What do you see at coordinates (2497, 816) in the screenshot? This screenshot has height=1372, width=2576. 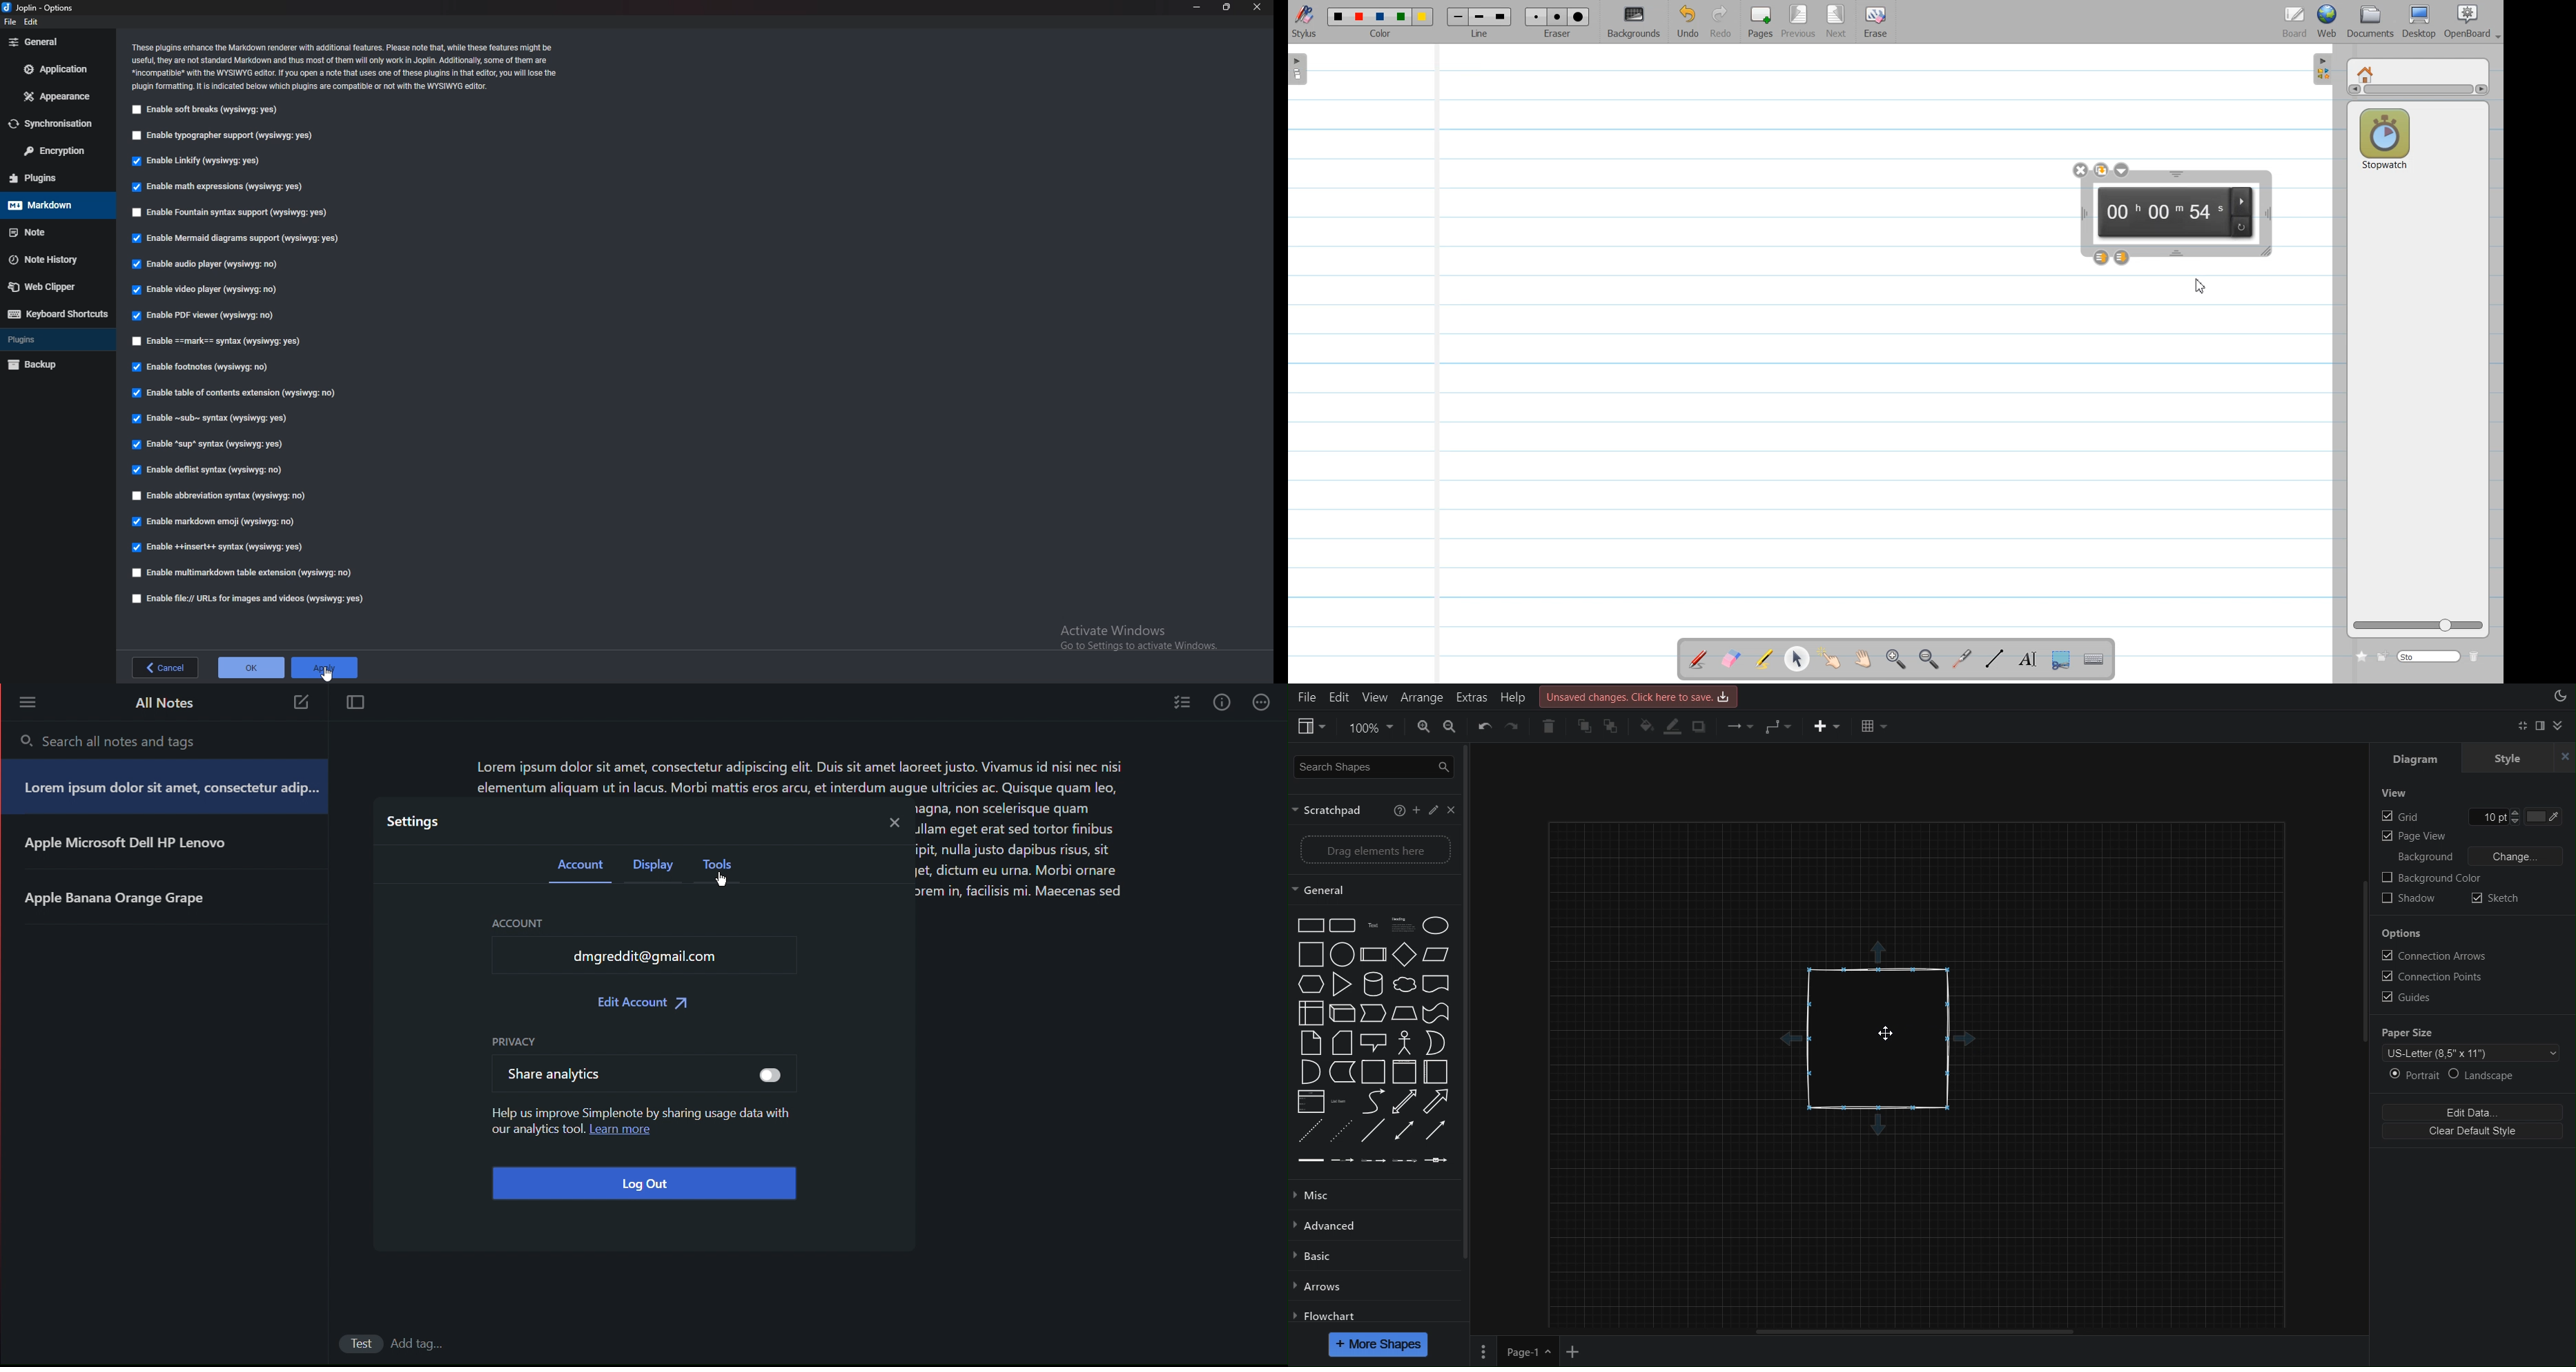 I see `Grid size` at bounding box center [2497, 816].